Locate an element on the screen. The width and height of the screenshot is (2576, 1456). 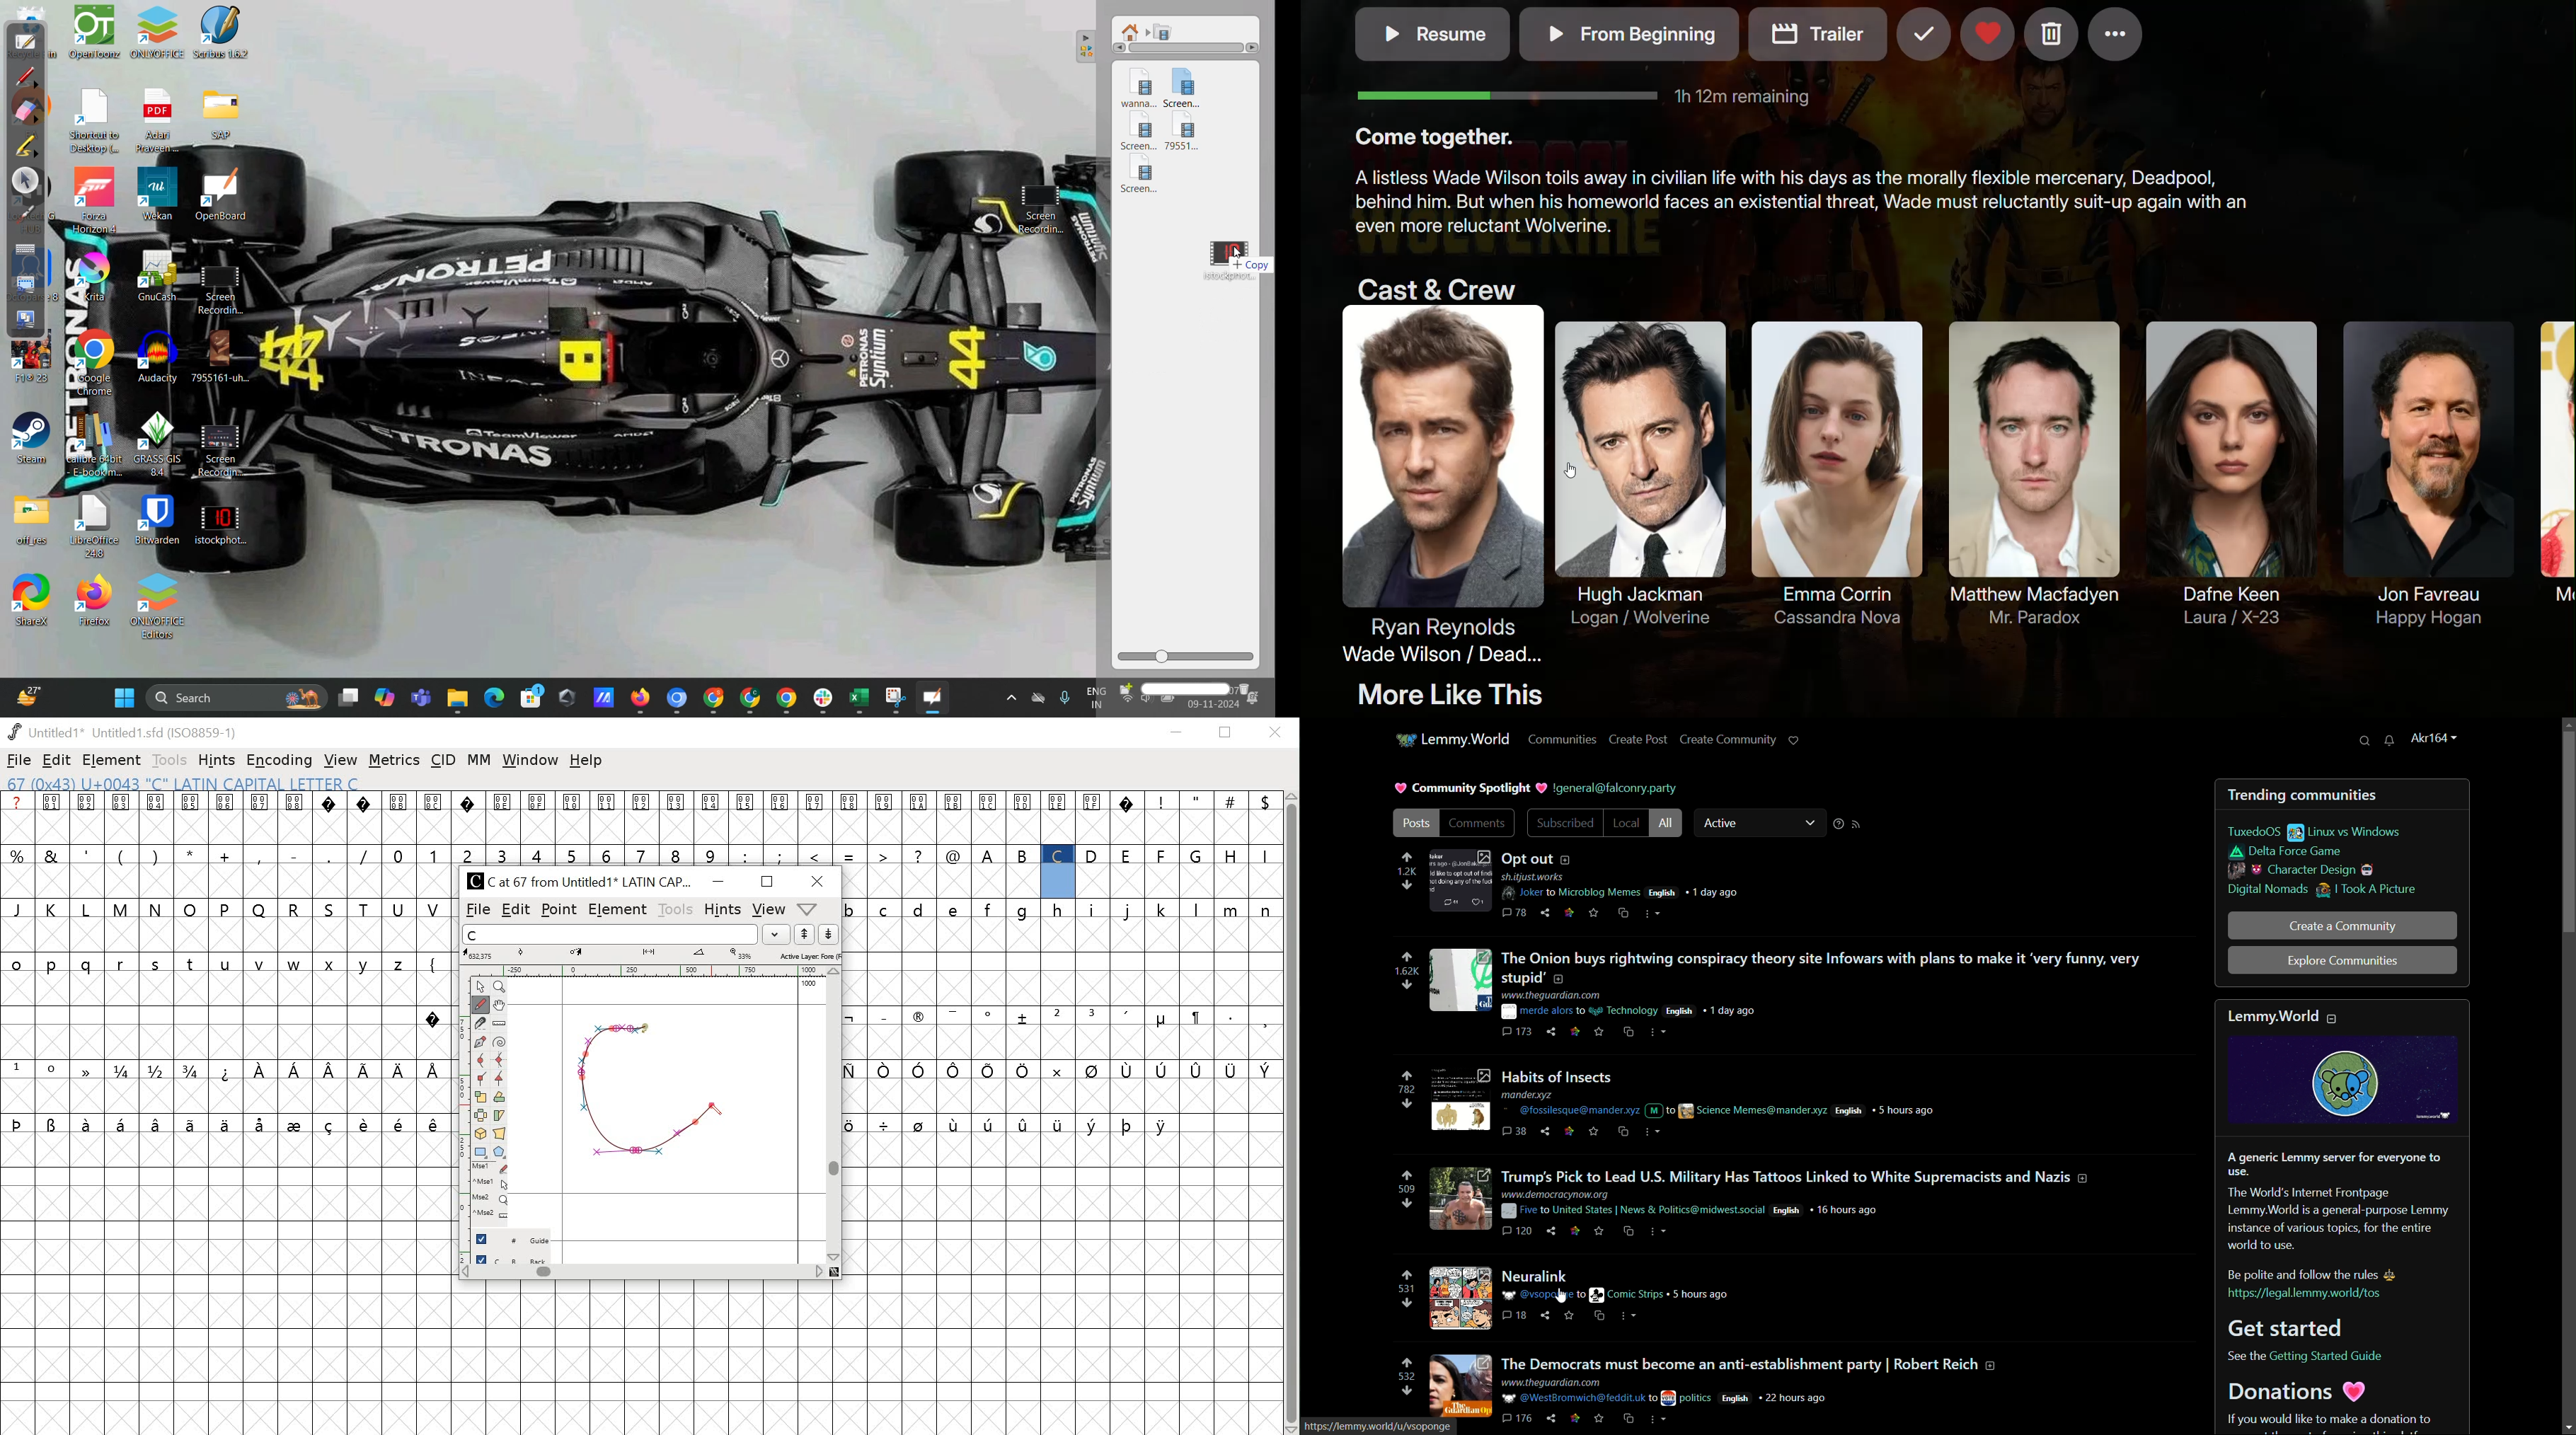
comments is located at coordinates (1514, 913).